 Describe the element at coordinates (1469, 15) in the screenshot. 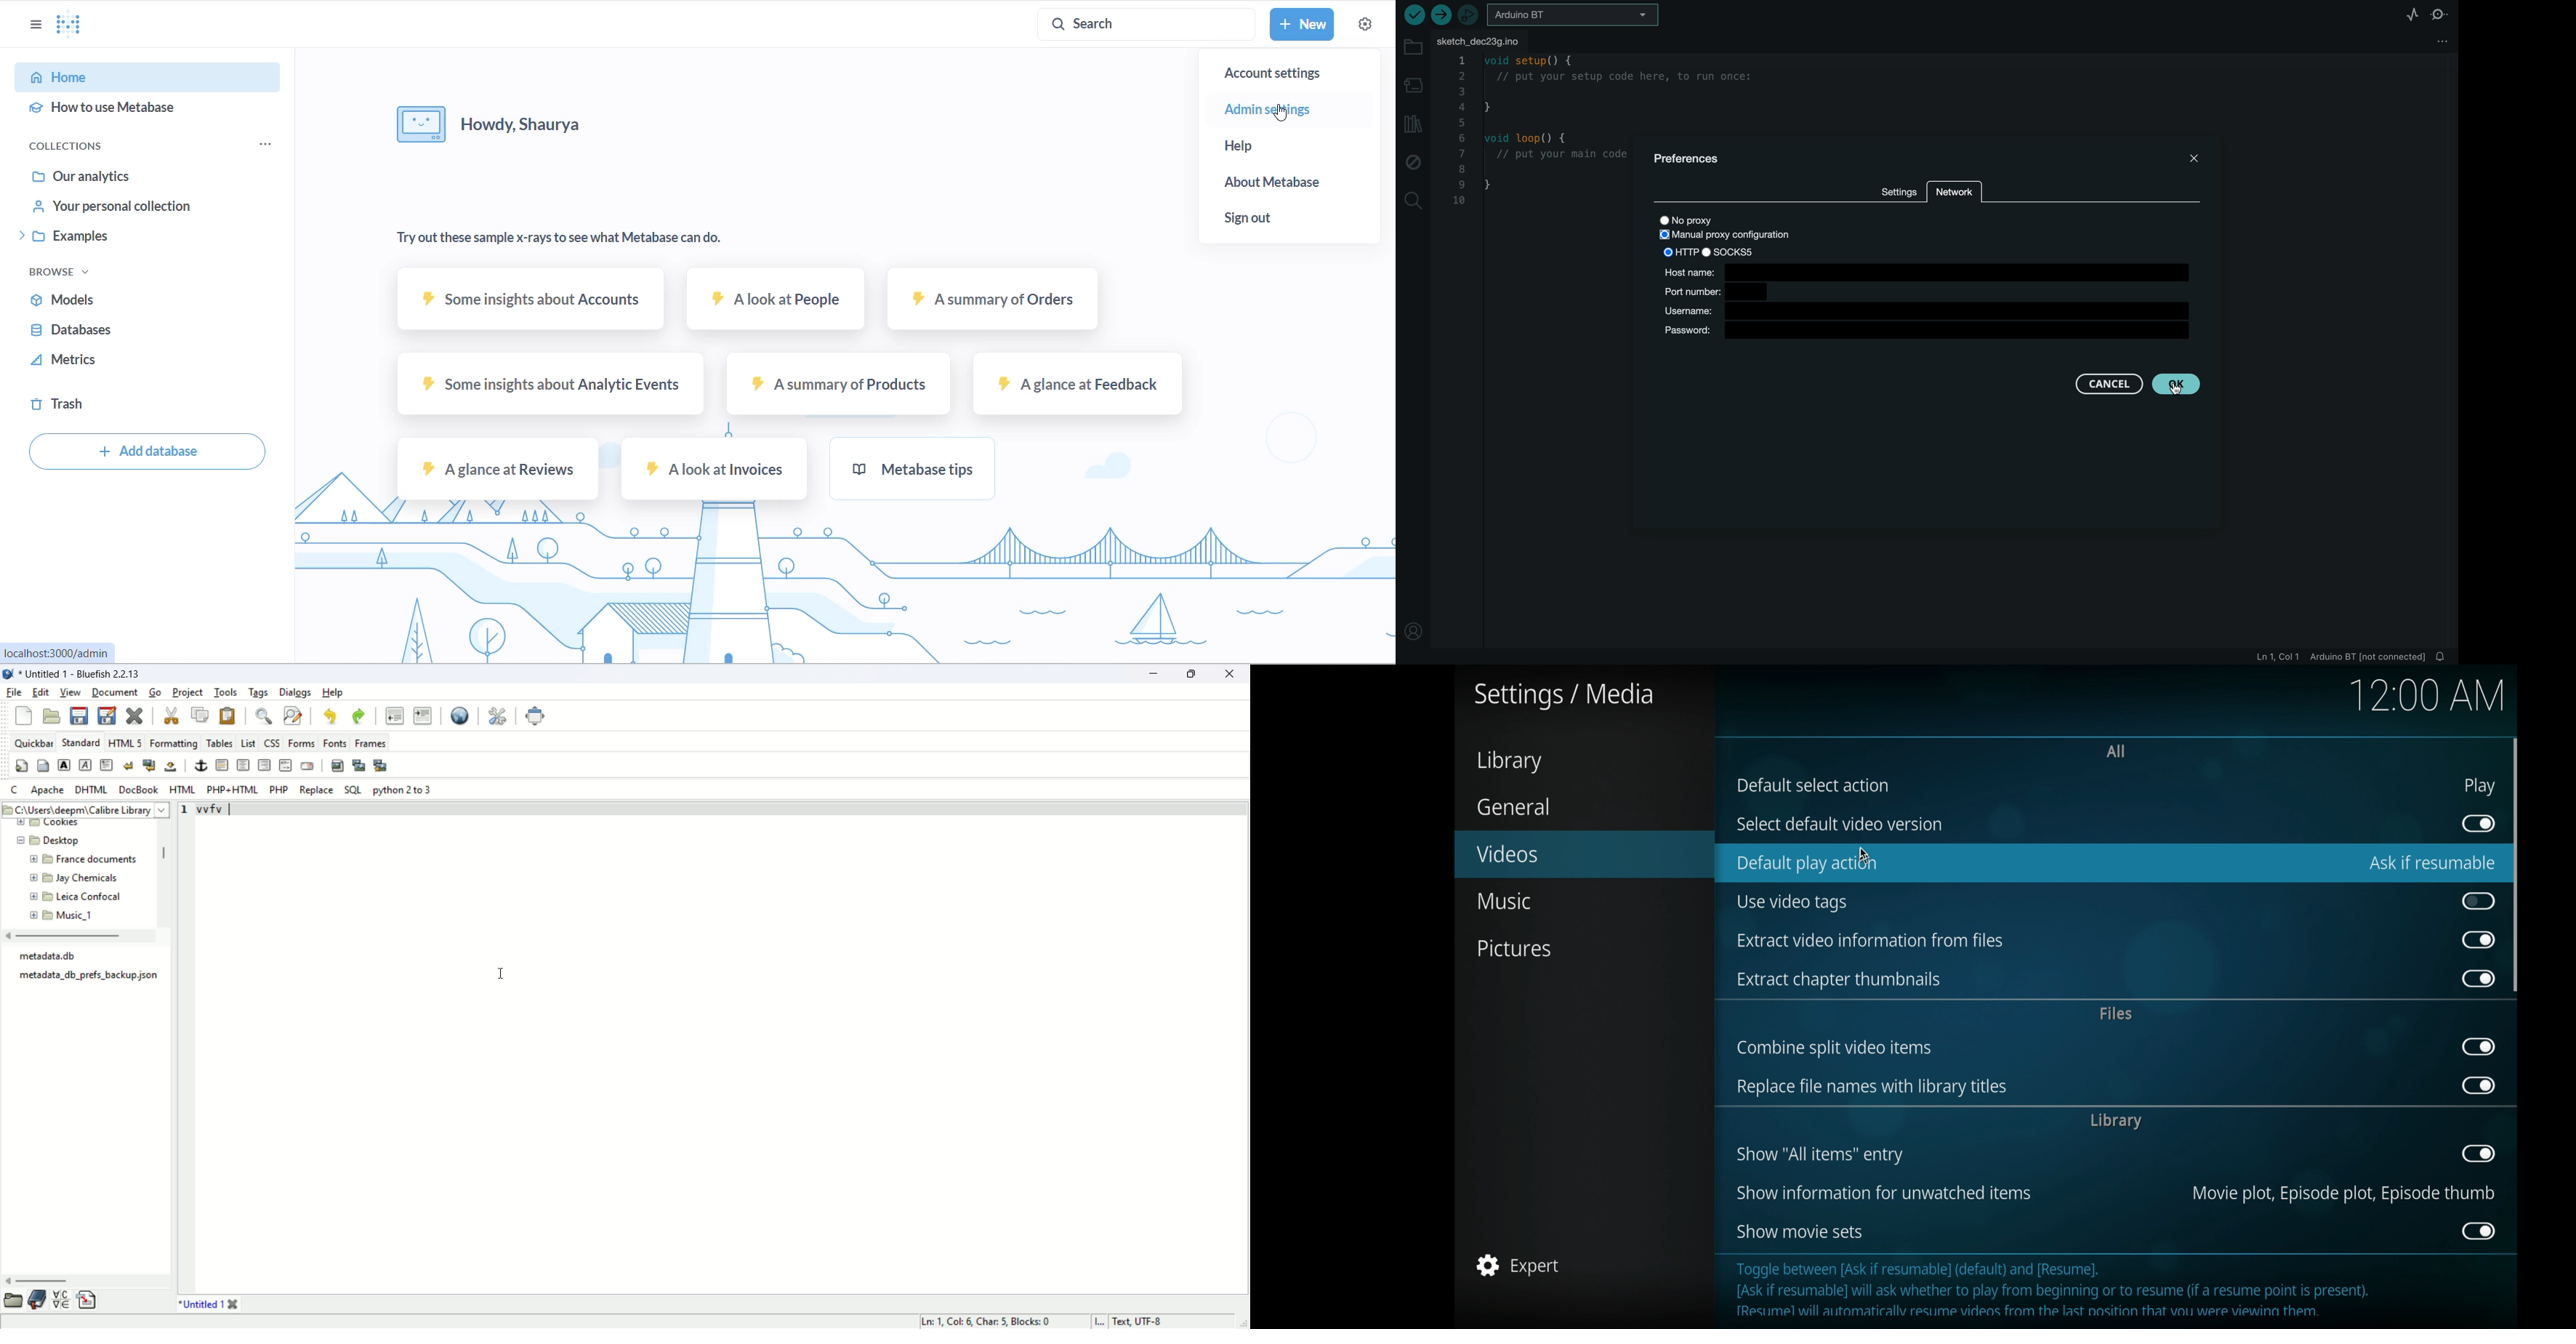

I see `debugger` at that location.